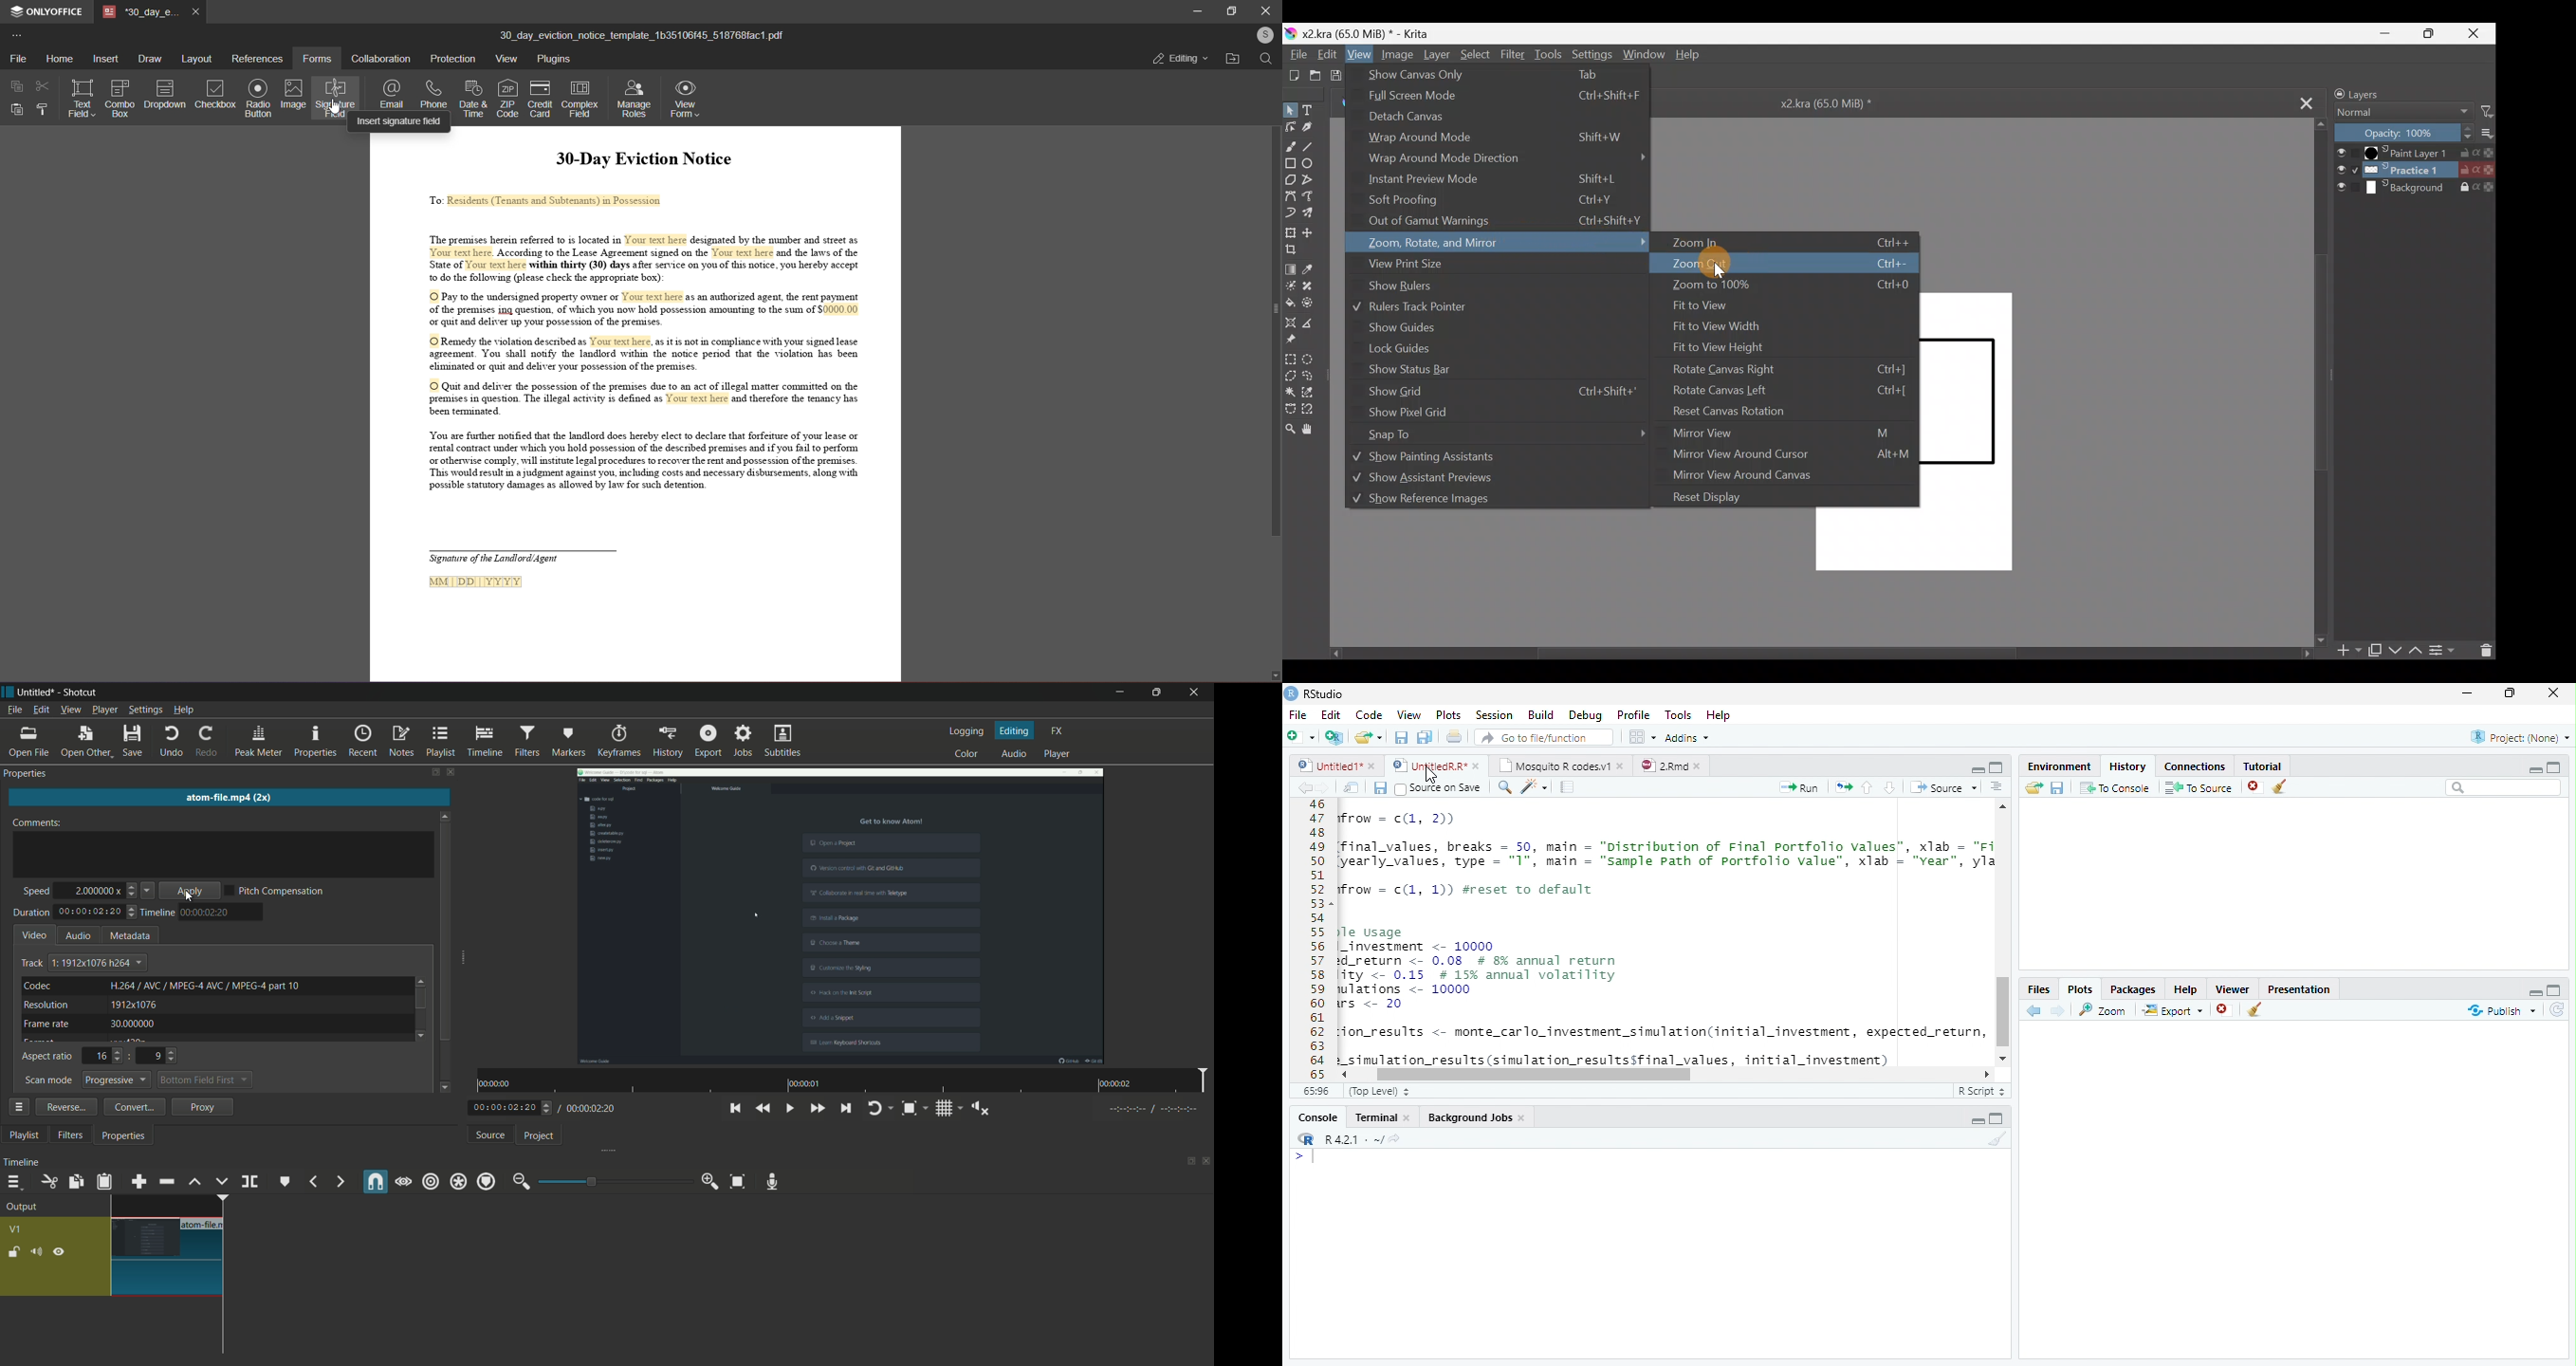 The width and height of the screenshot is (2576, 1372). I want to click on Tools, so click(1677, 715).